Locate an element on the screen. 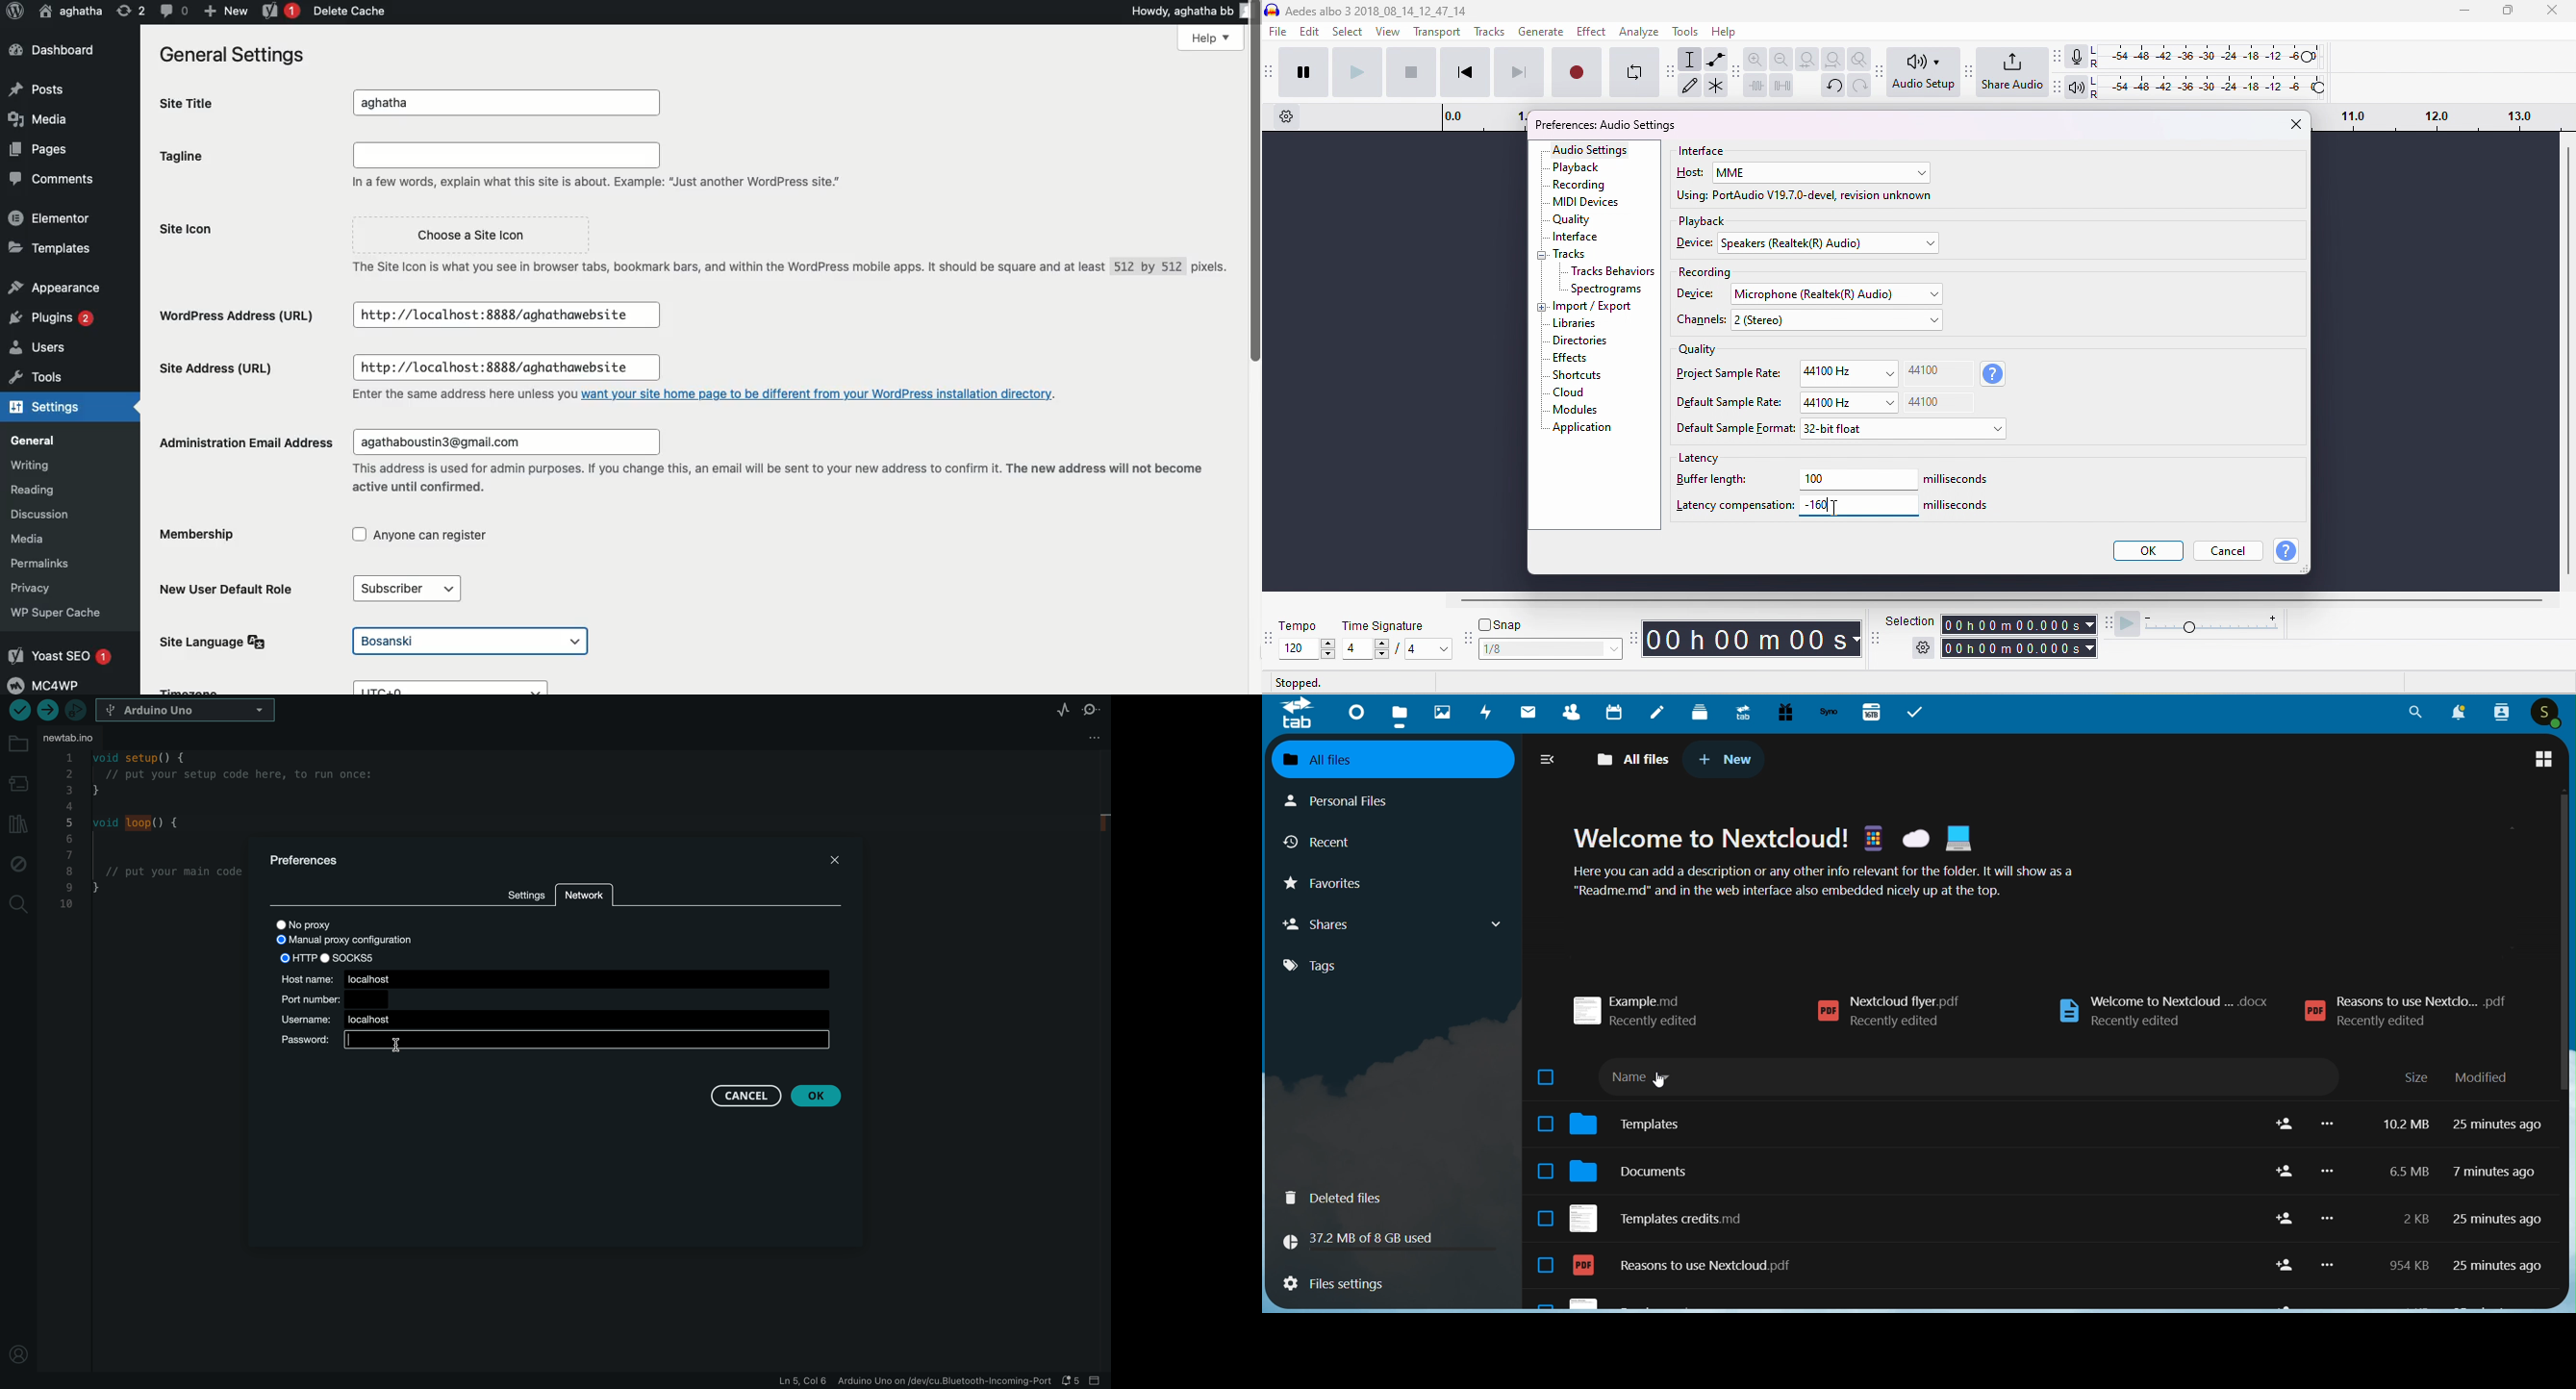 The width and height of the screenshot is (2576, 1400). start typing is located at coordinates (588, 1041).